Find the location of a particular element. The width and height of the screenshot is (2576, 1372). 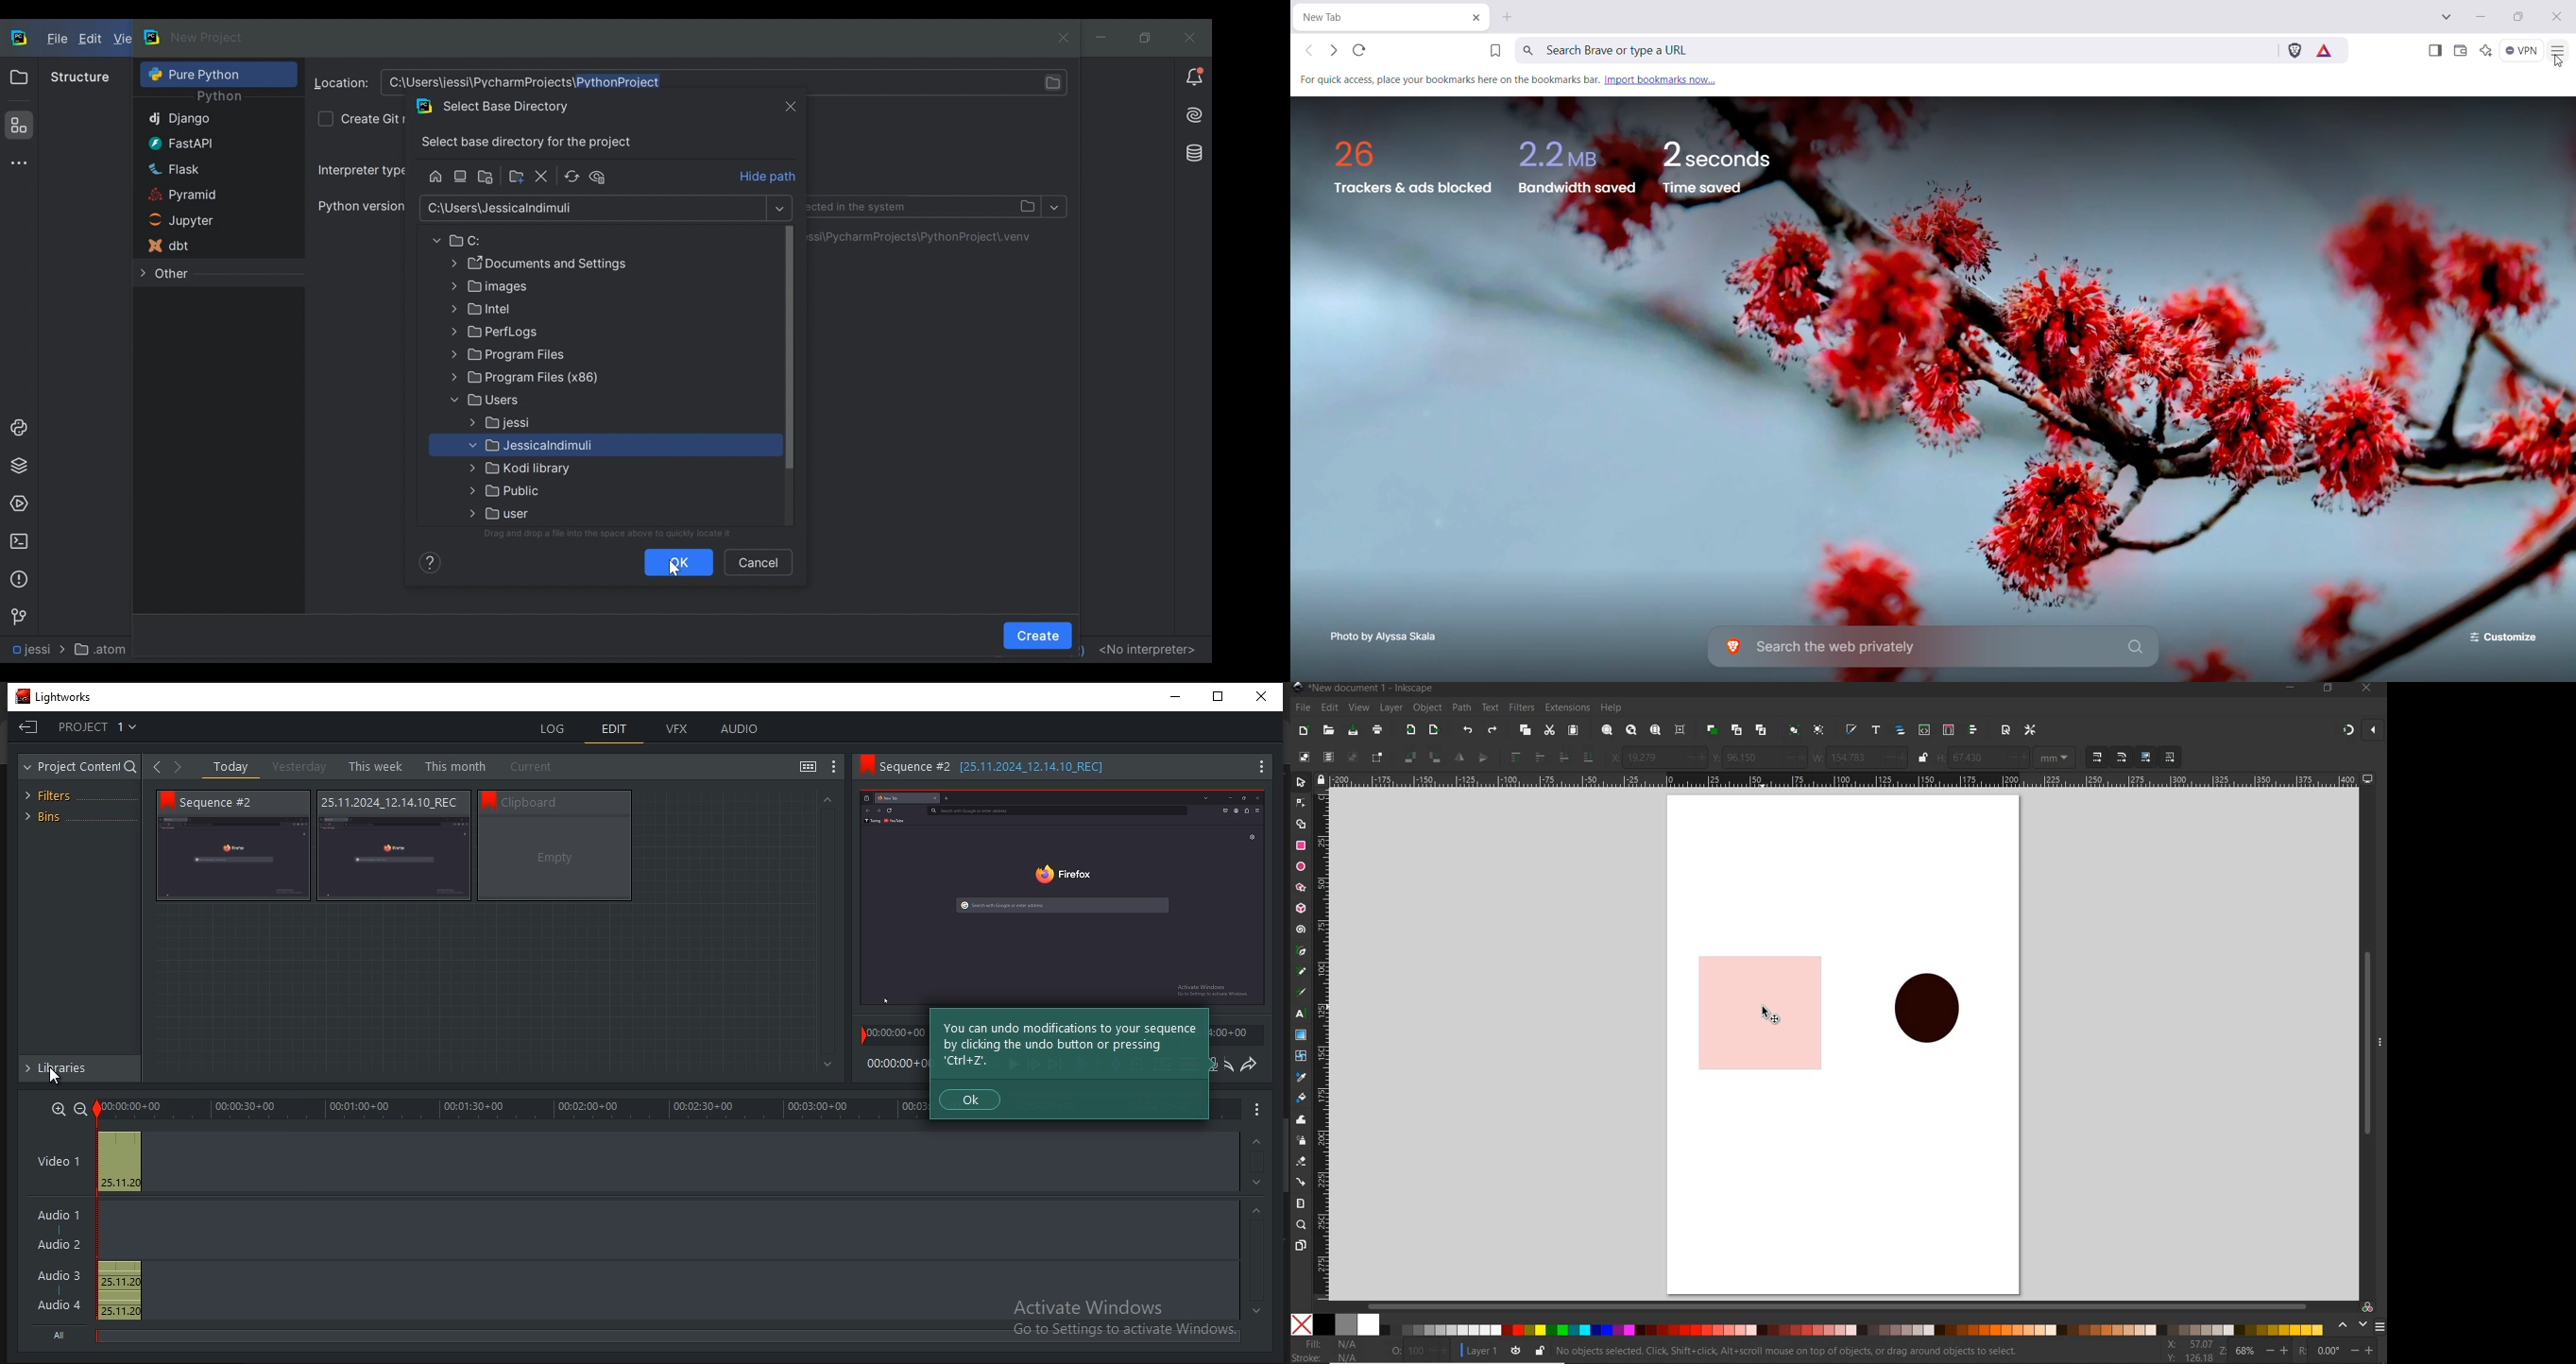

unlink clone is located at coordinates (1763, 729).